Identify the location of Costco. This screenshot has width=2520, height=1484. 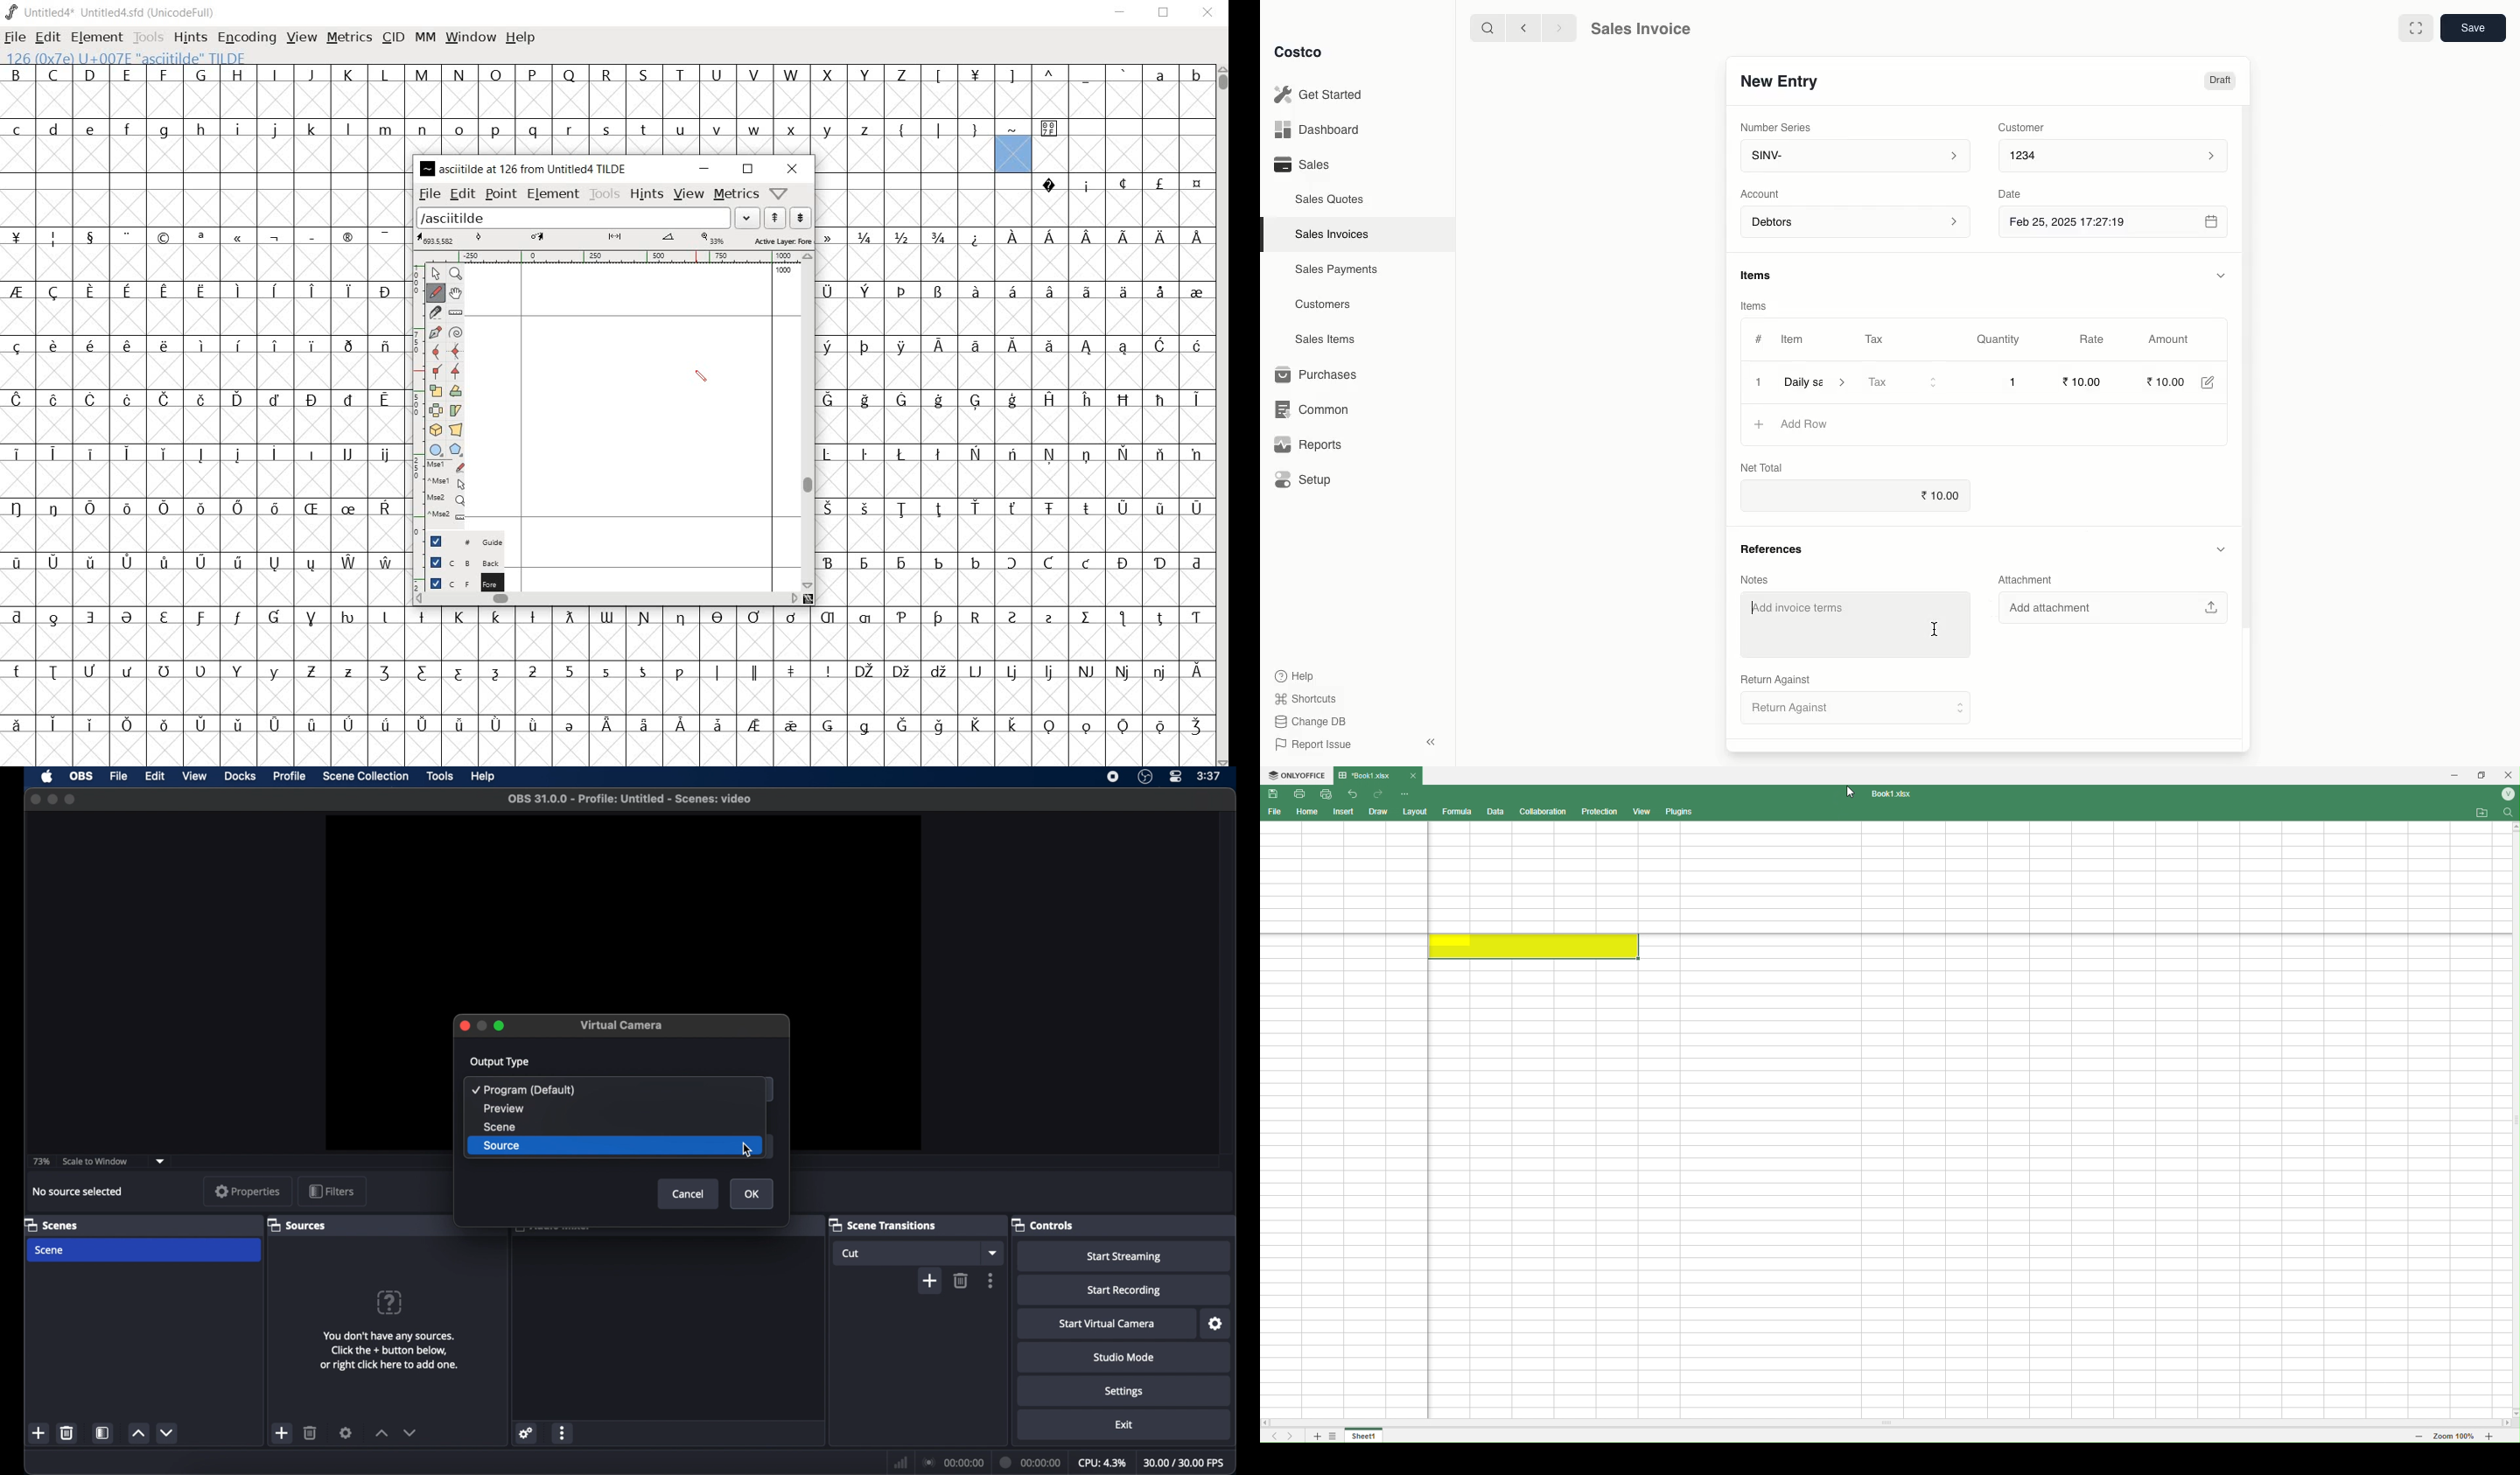
(1300, 52).